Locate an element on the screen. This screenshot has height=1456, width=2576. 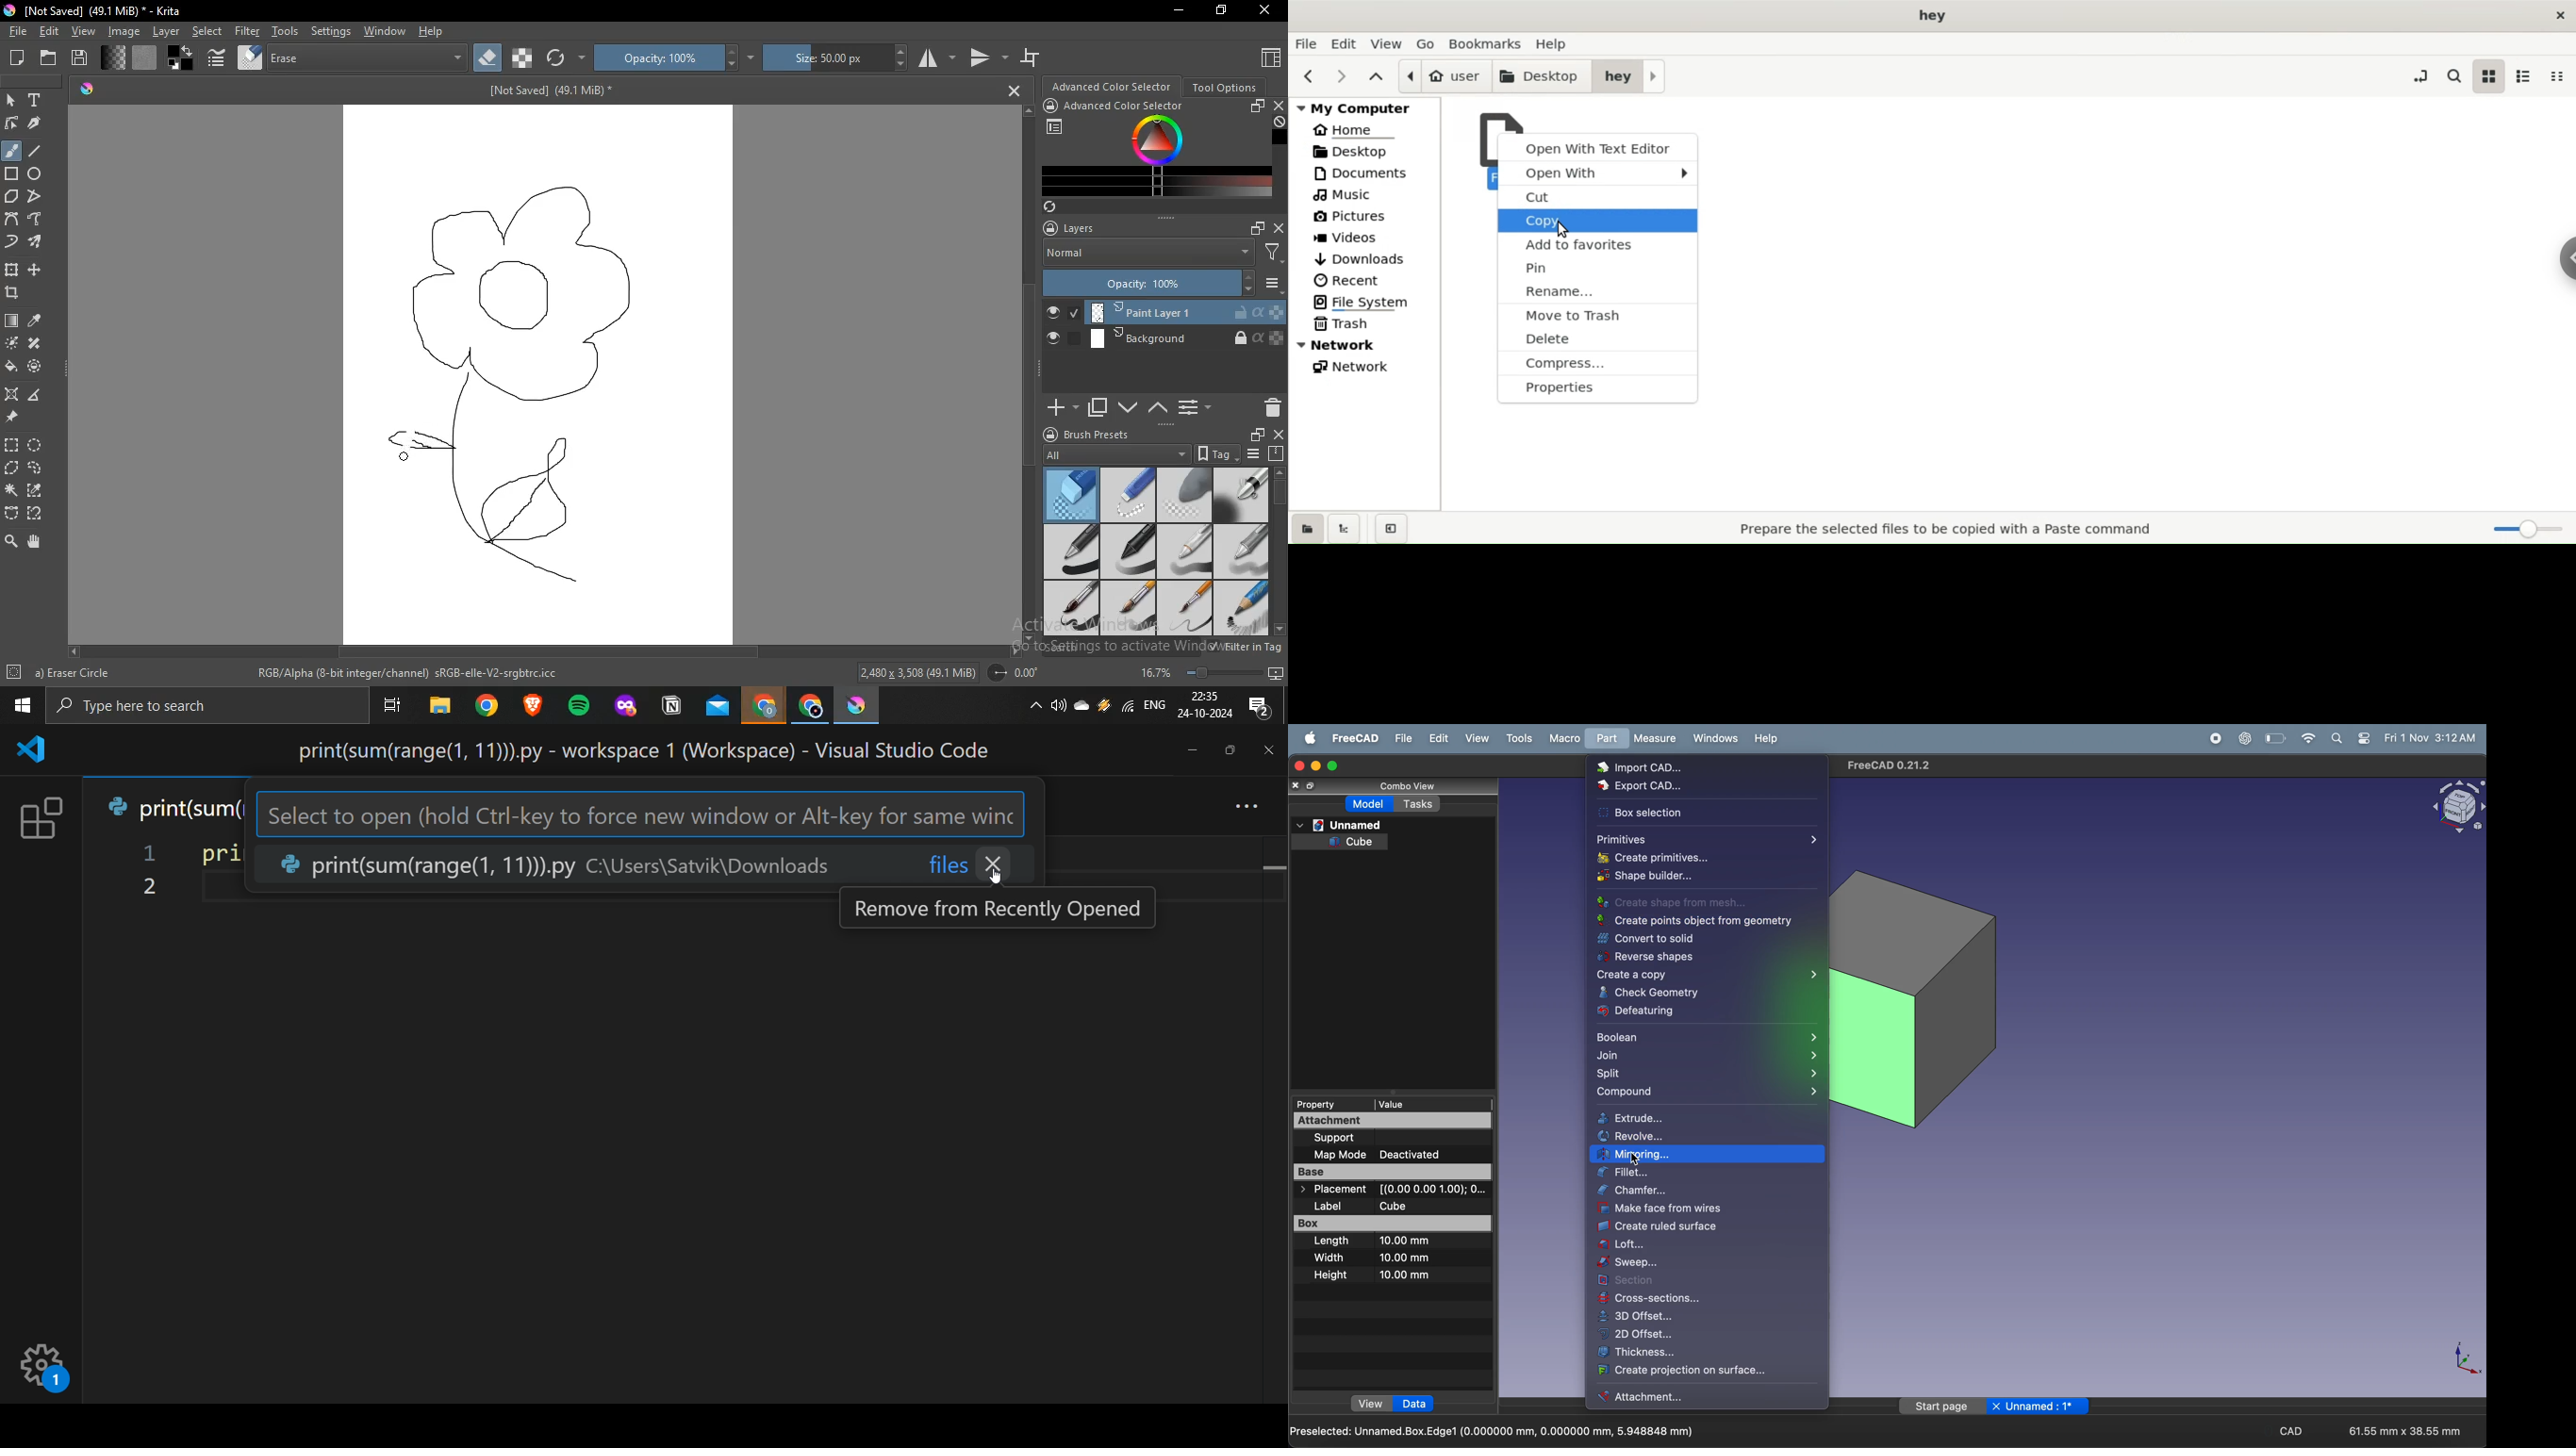
Radius is located at coordinates (1018, 672).